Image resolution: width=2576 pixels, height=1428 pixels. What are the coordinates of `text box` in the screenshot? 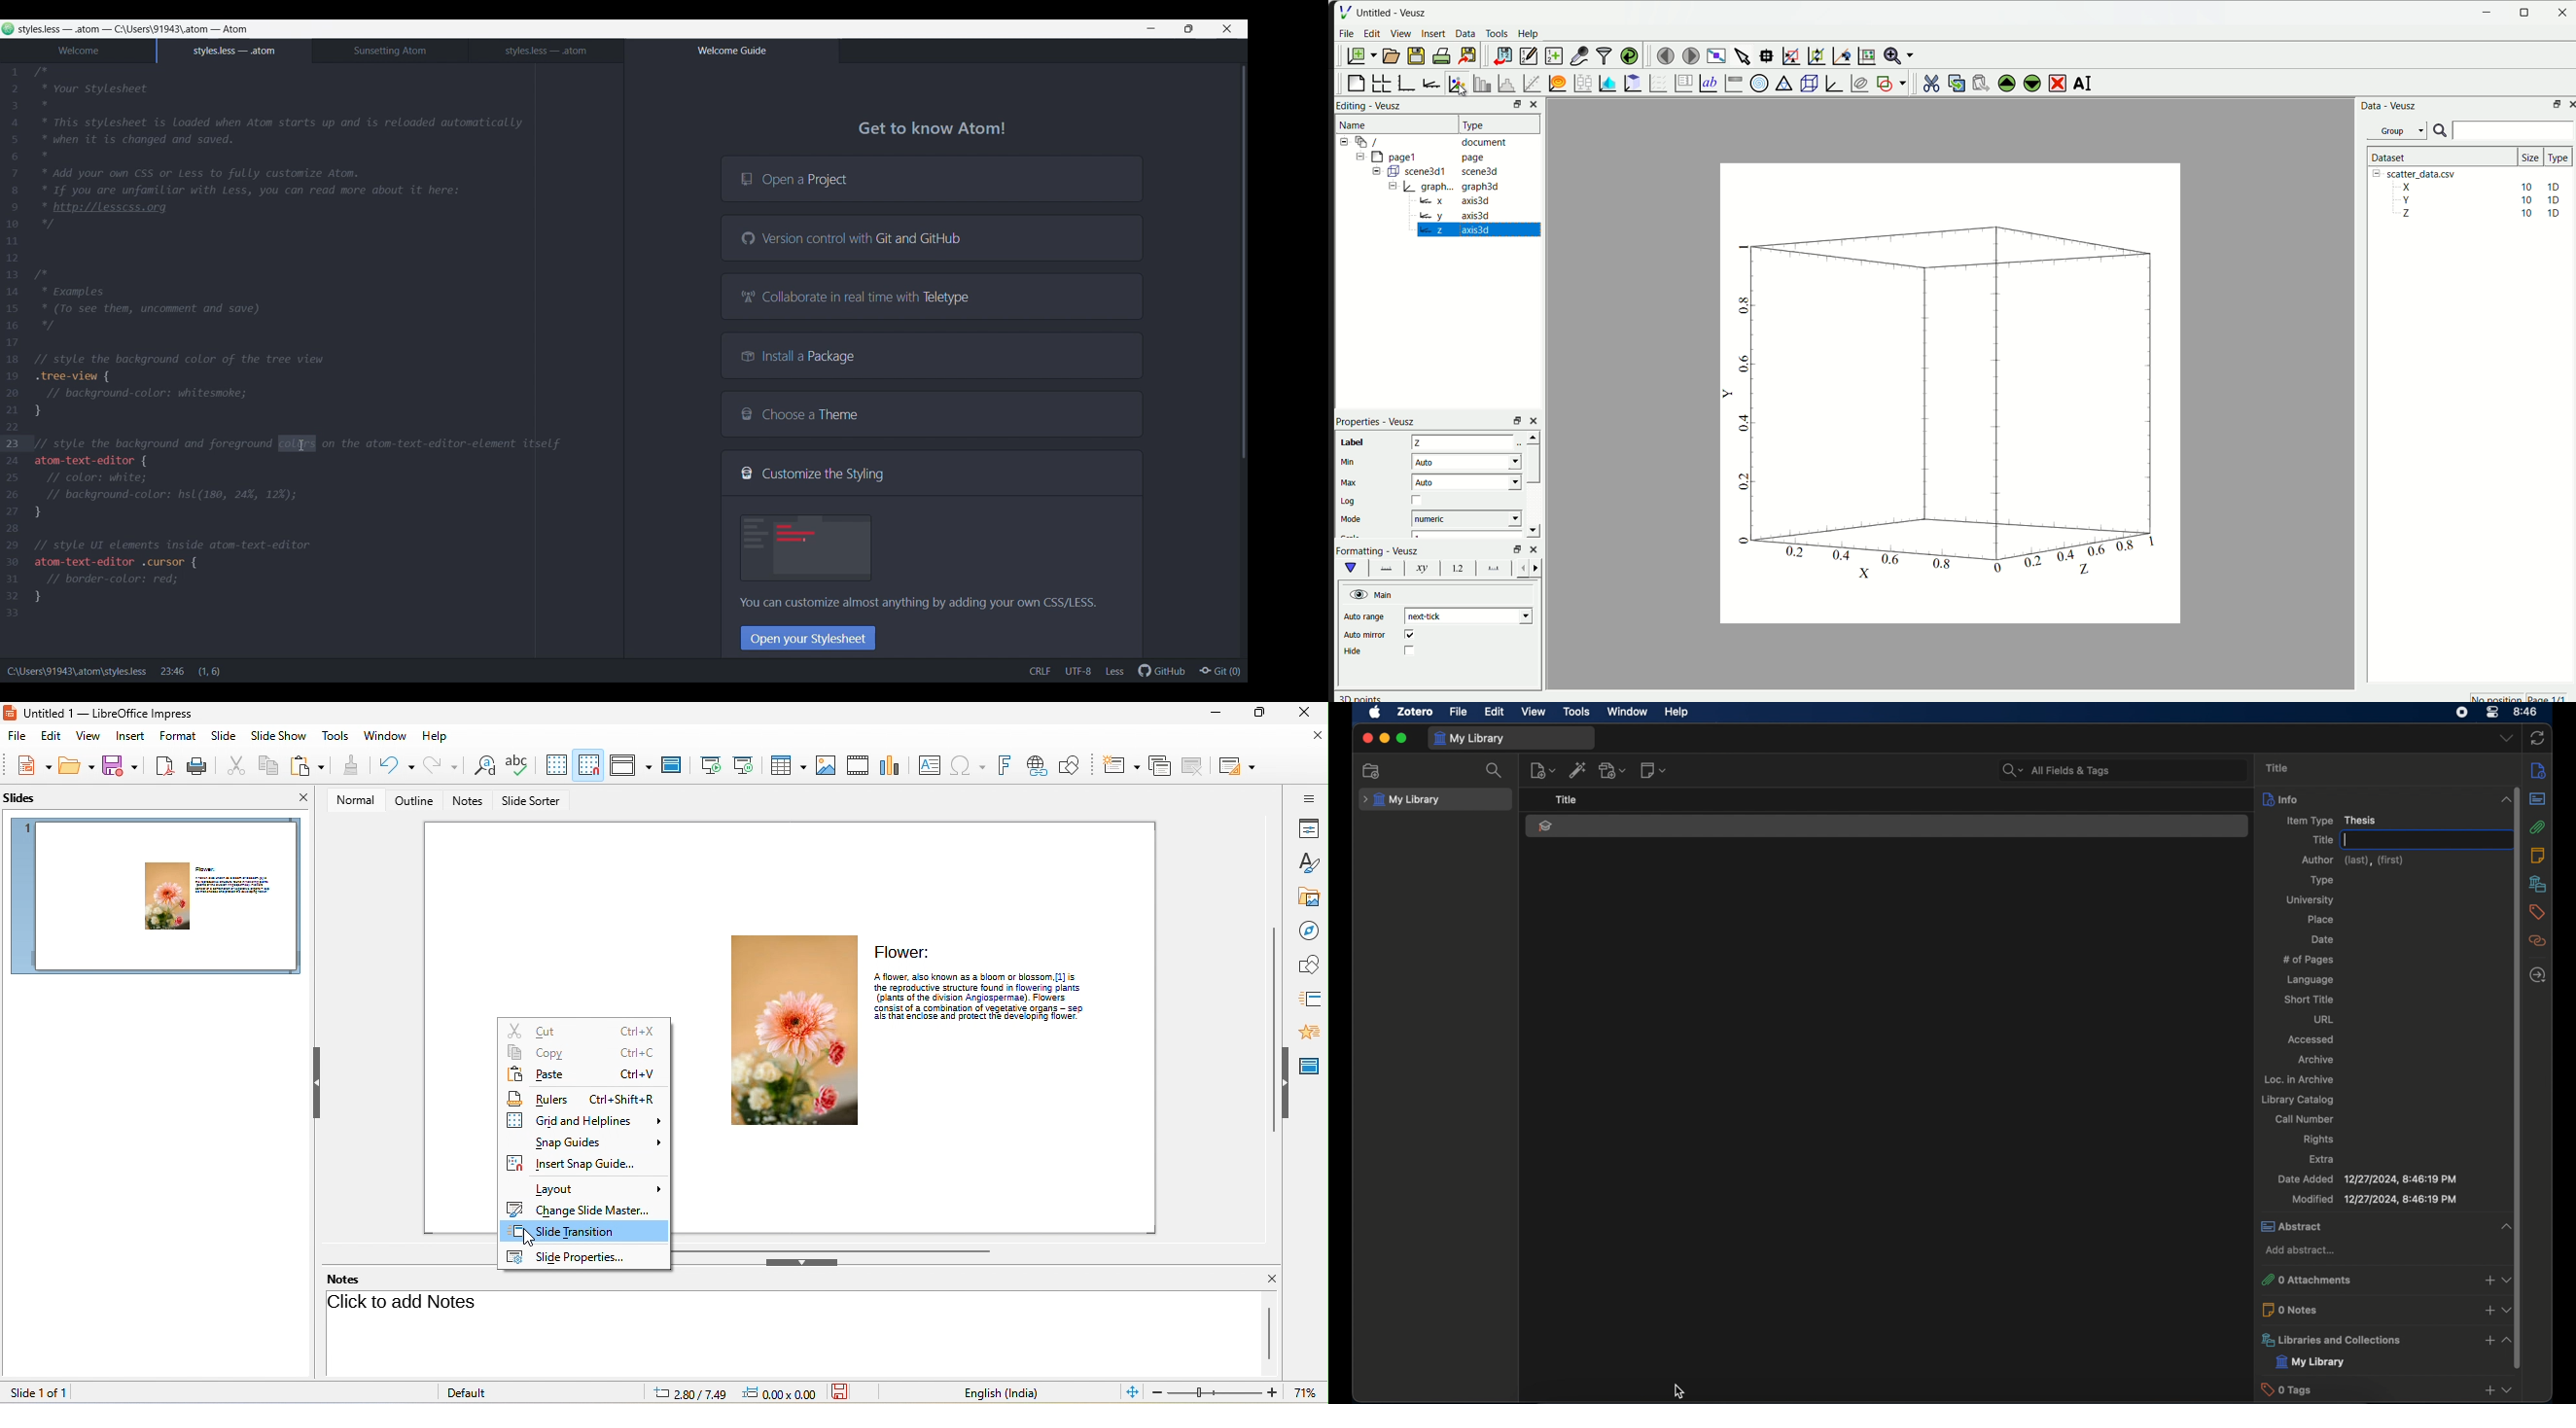 It's located at (931, 764).